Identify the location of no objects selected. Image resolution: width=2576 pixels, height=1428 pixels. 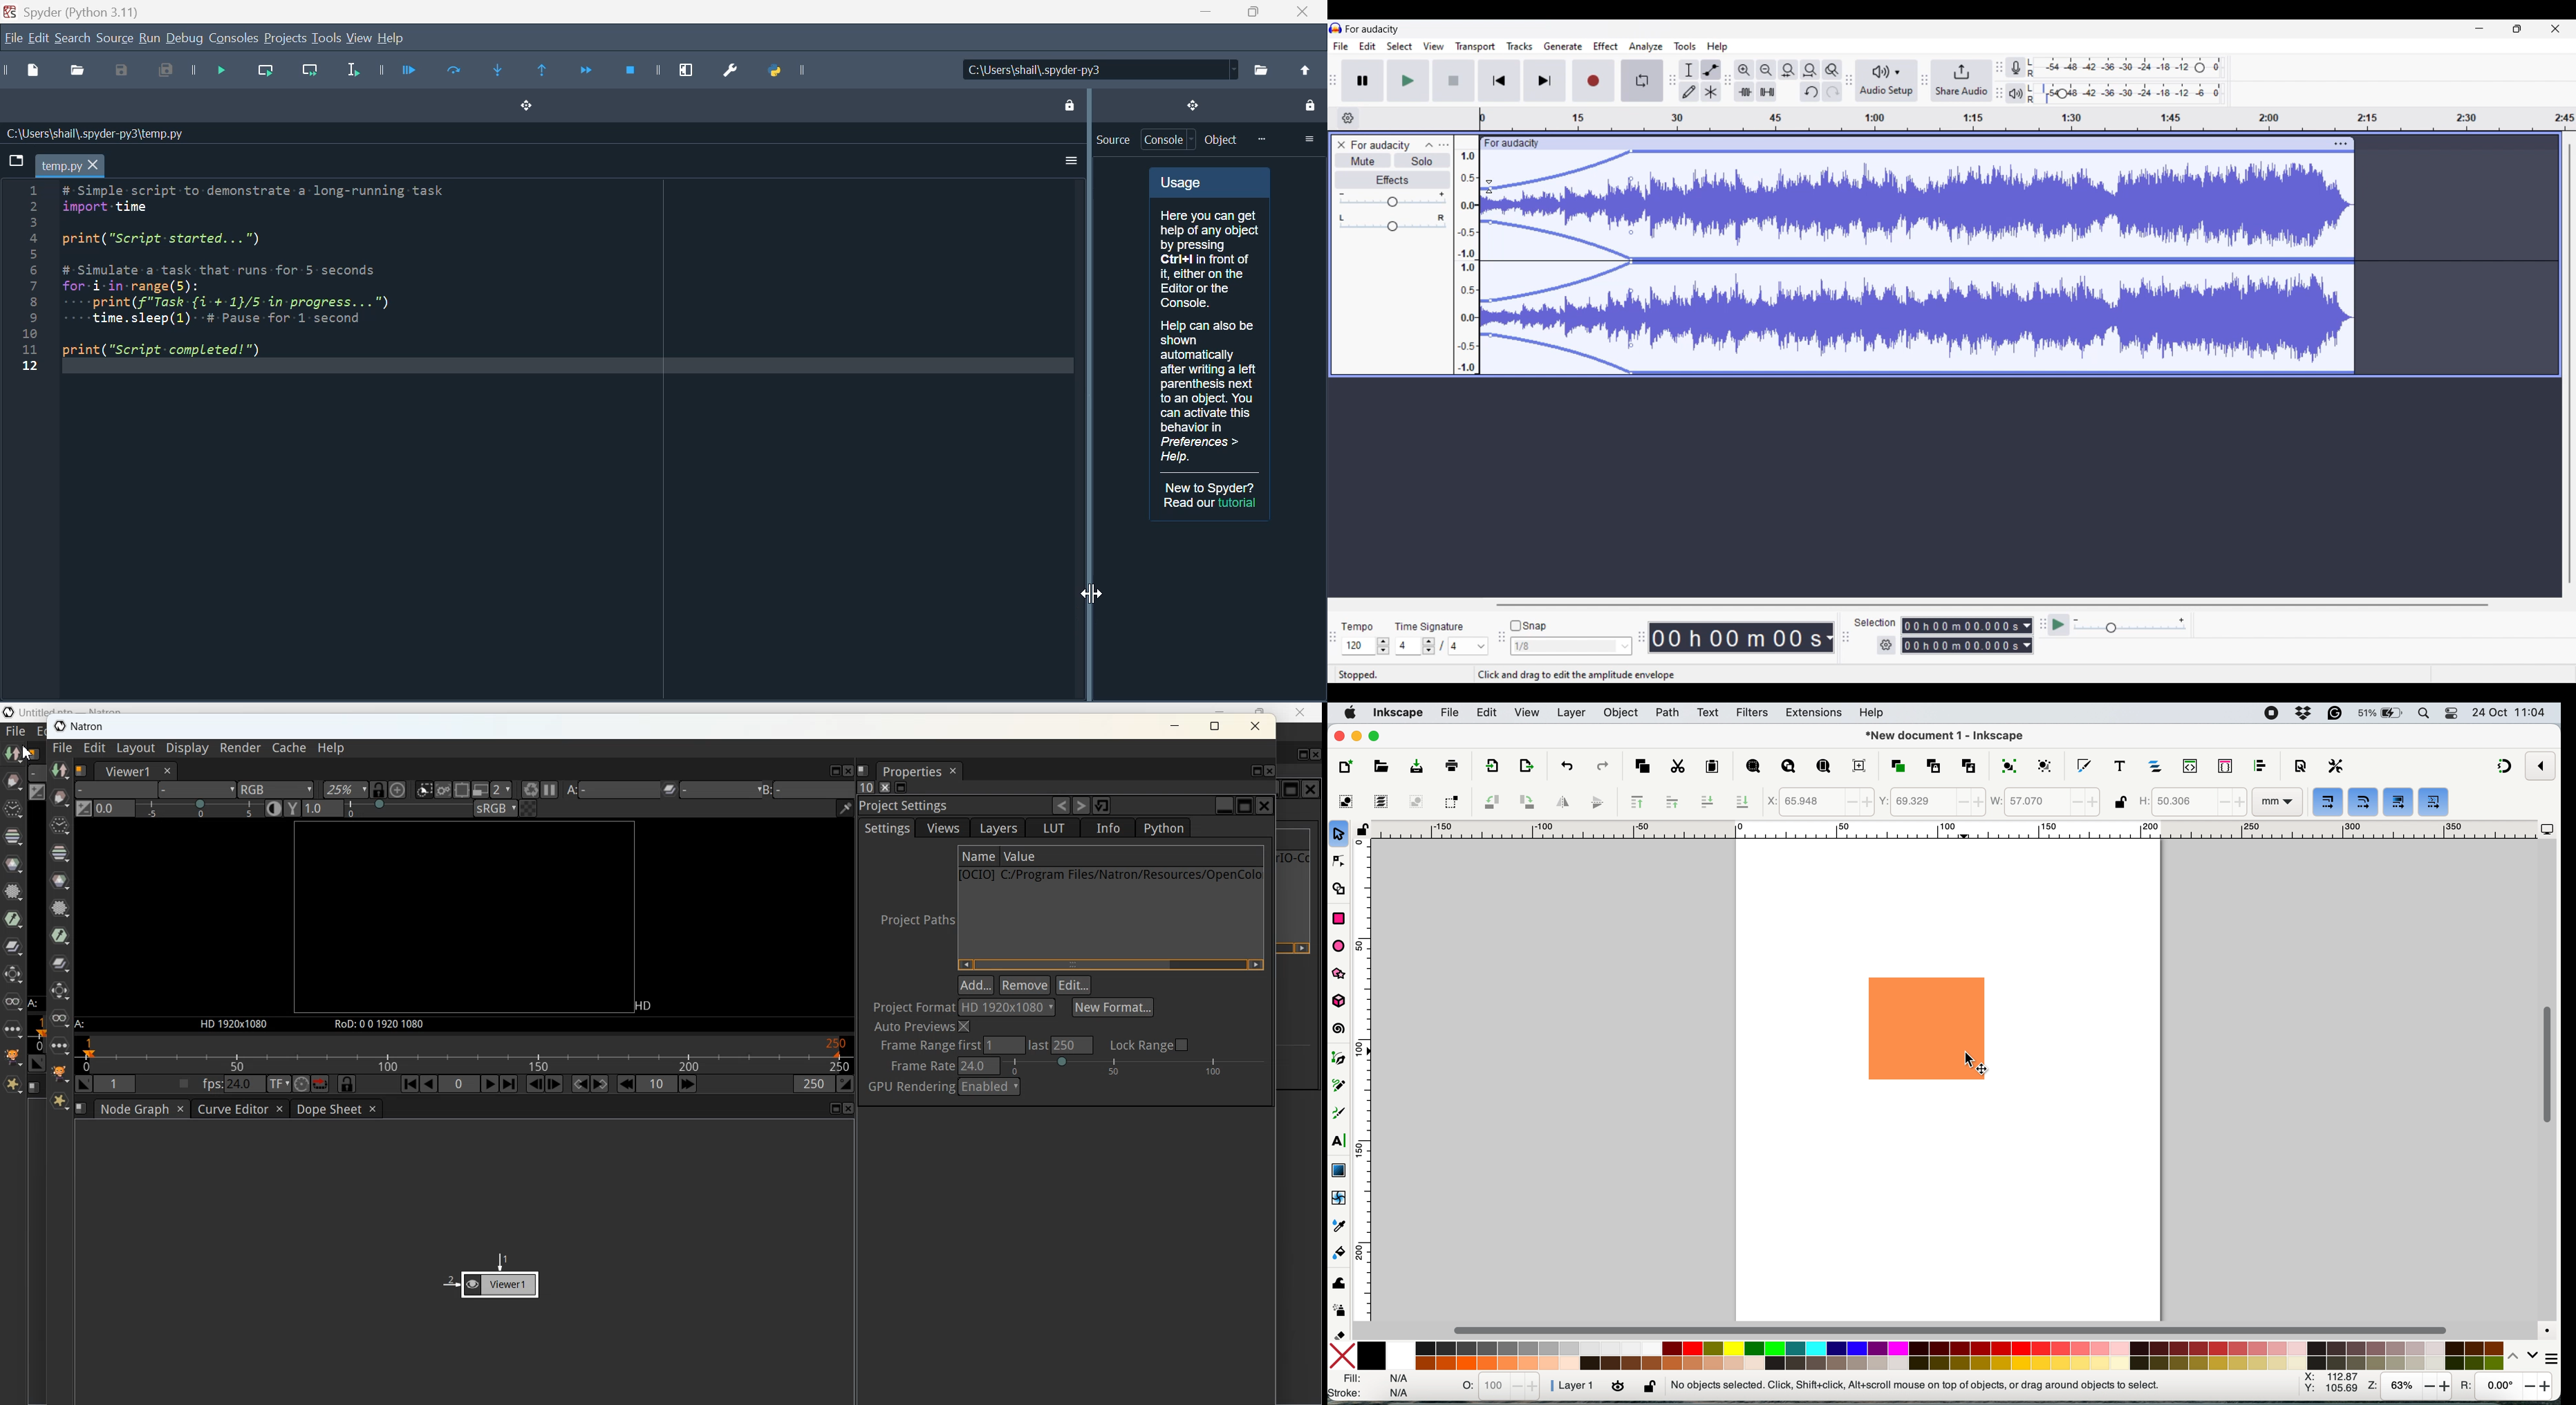
(1924, 1385).